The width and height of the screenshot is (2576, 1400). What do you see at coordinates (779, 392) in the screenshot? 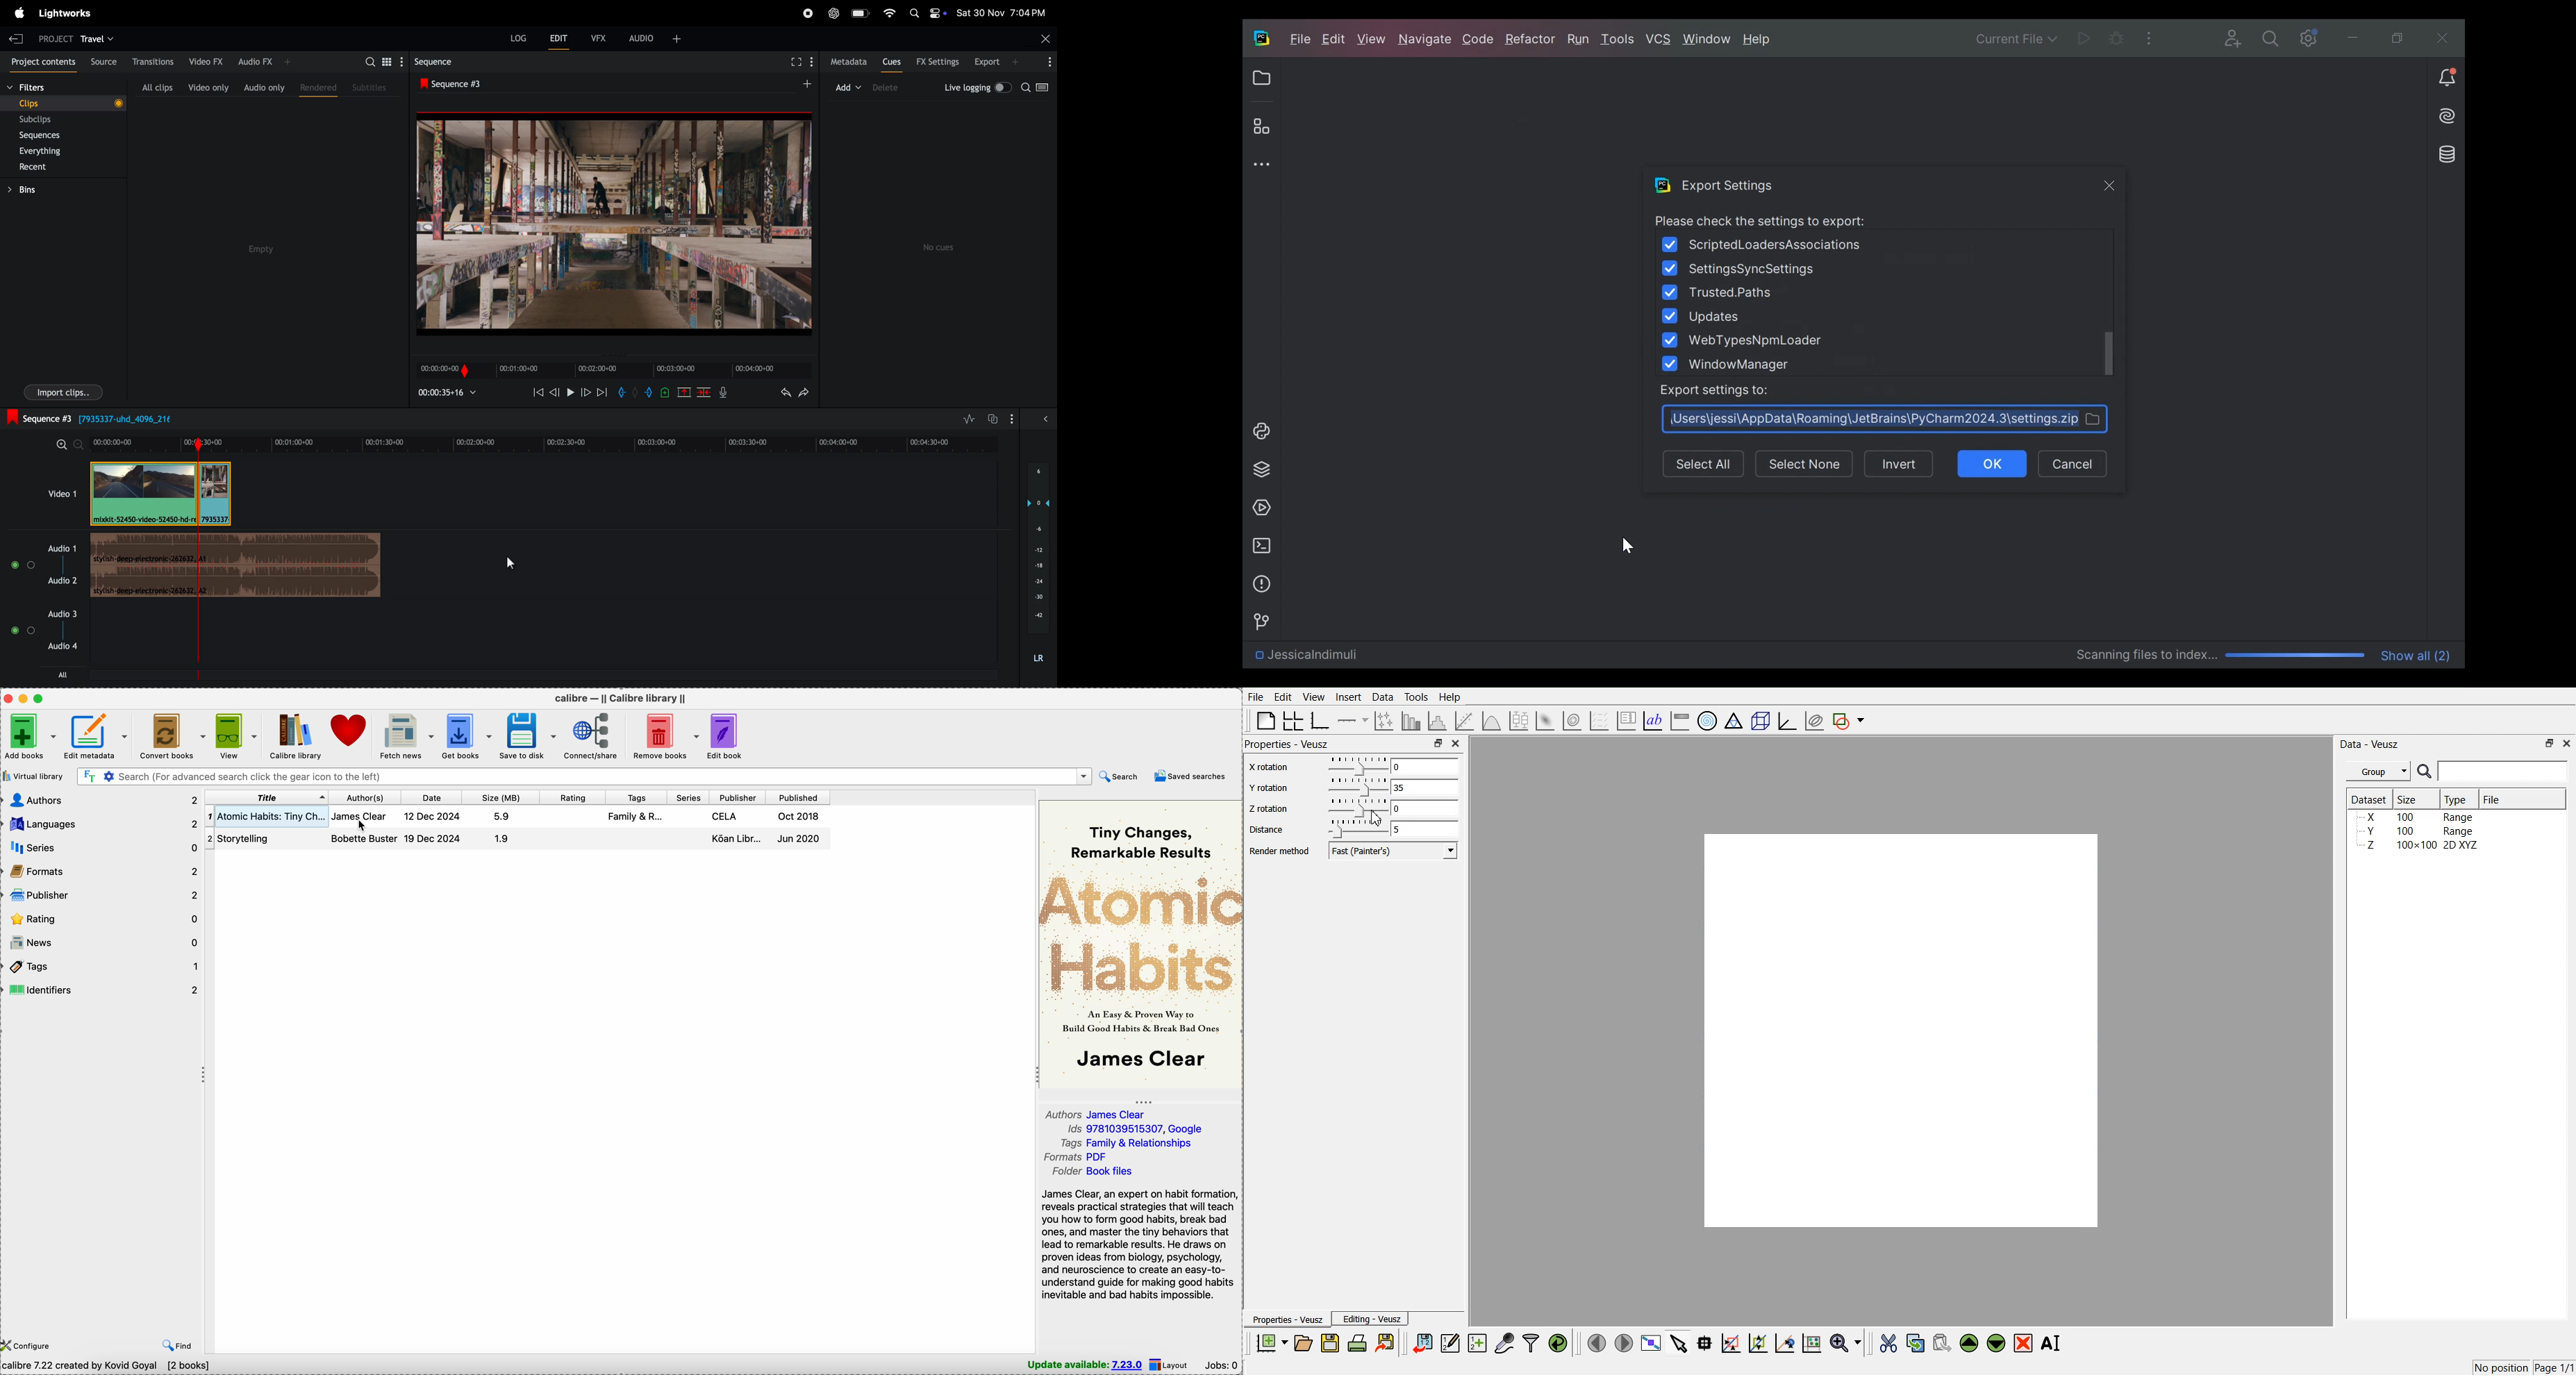
I see `undo` at bounding box center [779, 392].